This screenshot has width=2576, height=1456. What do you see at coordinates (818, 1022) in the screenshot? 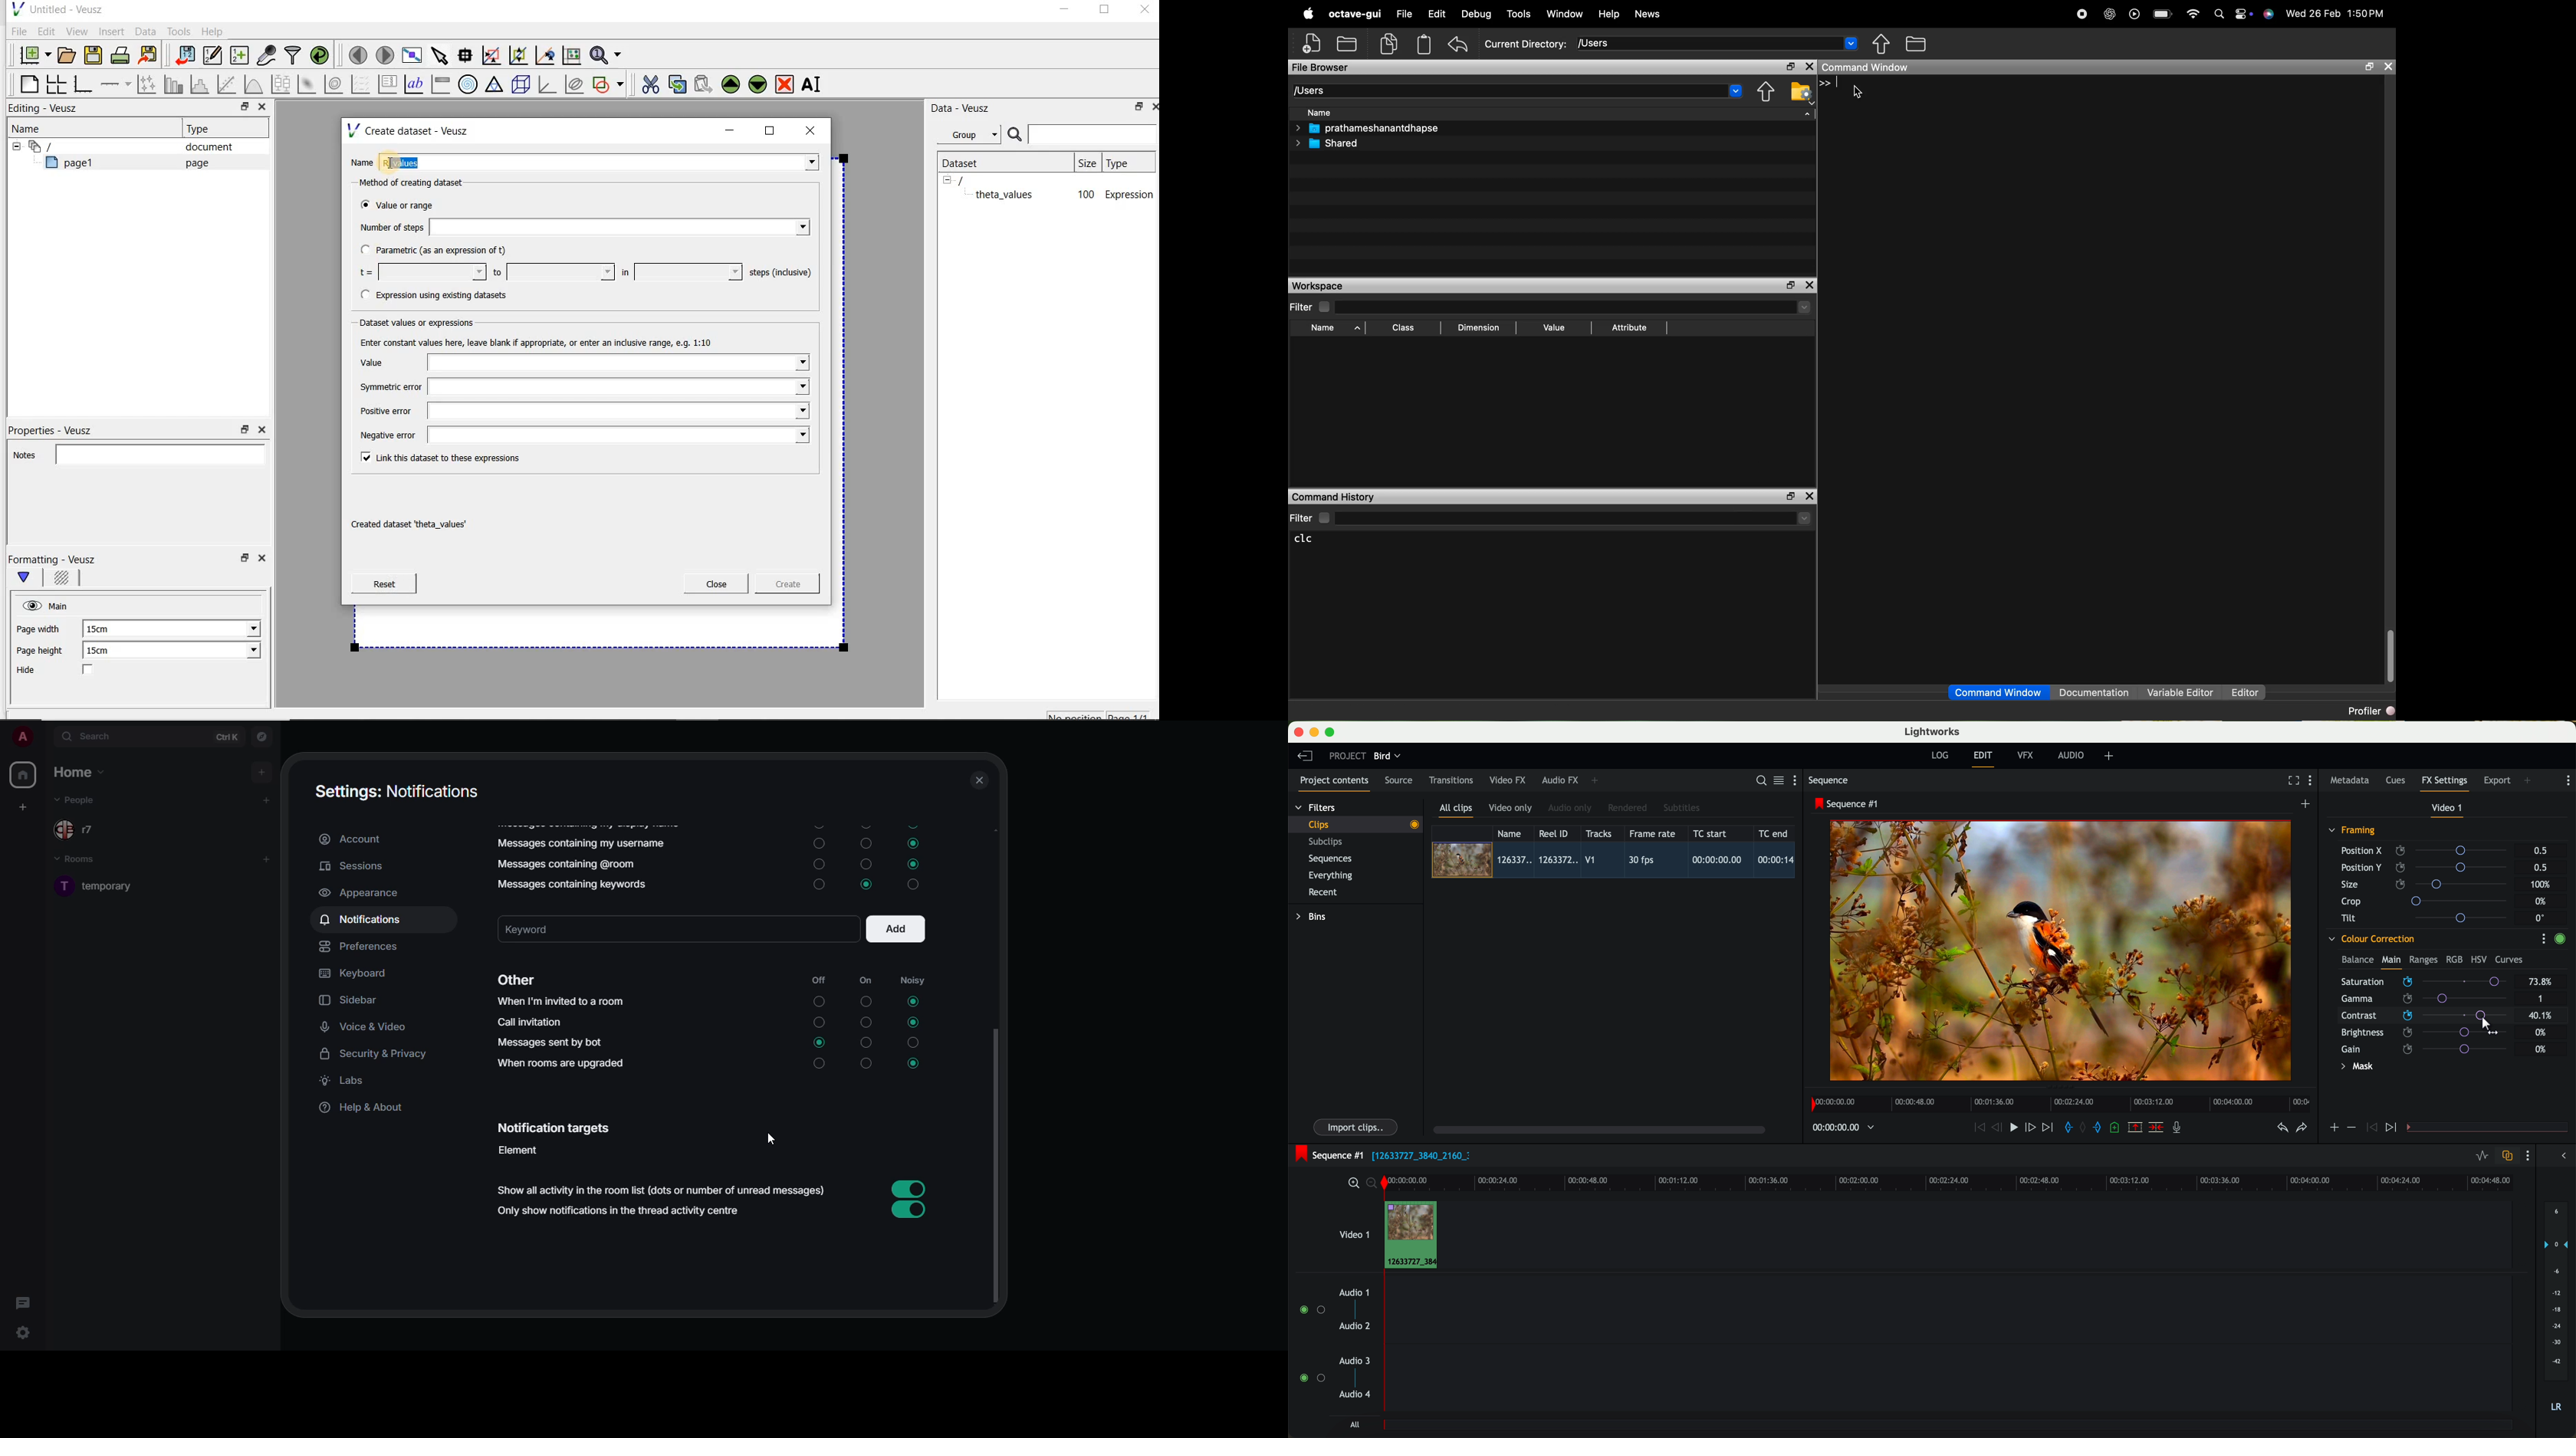
I see `Off` at bounding box center [818, 1022].